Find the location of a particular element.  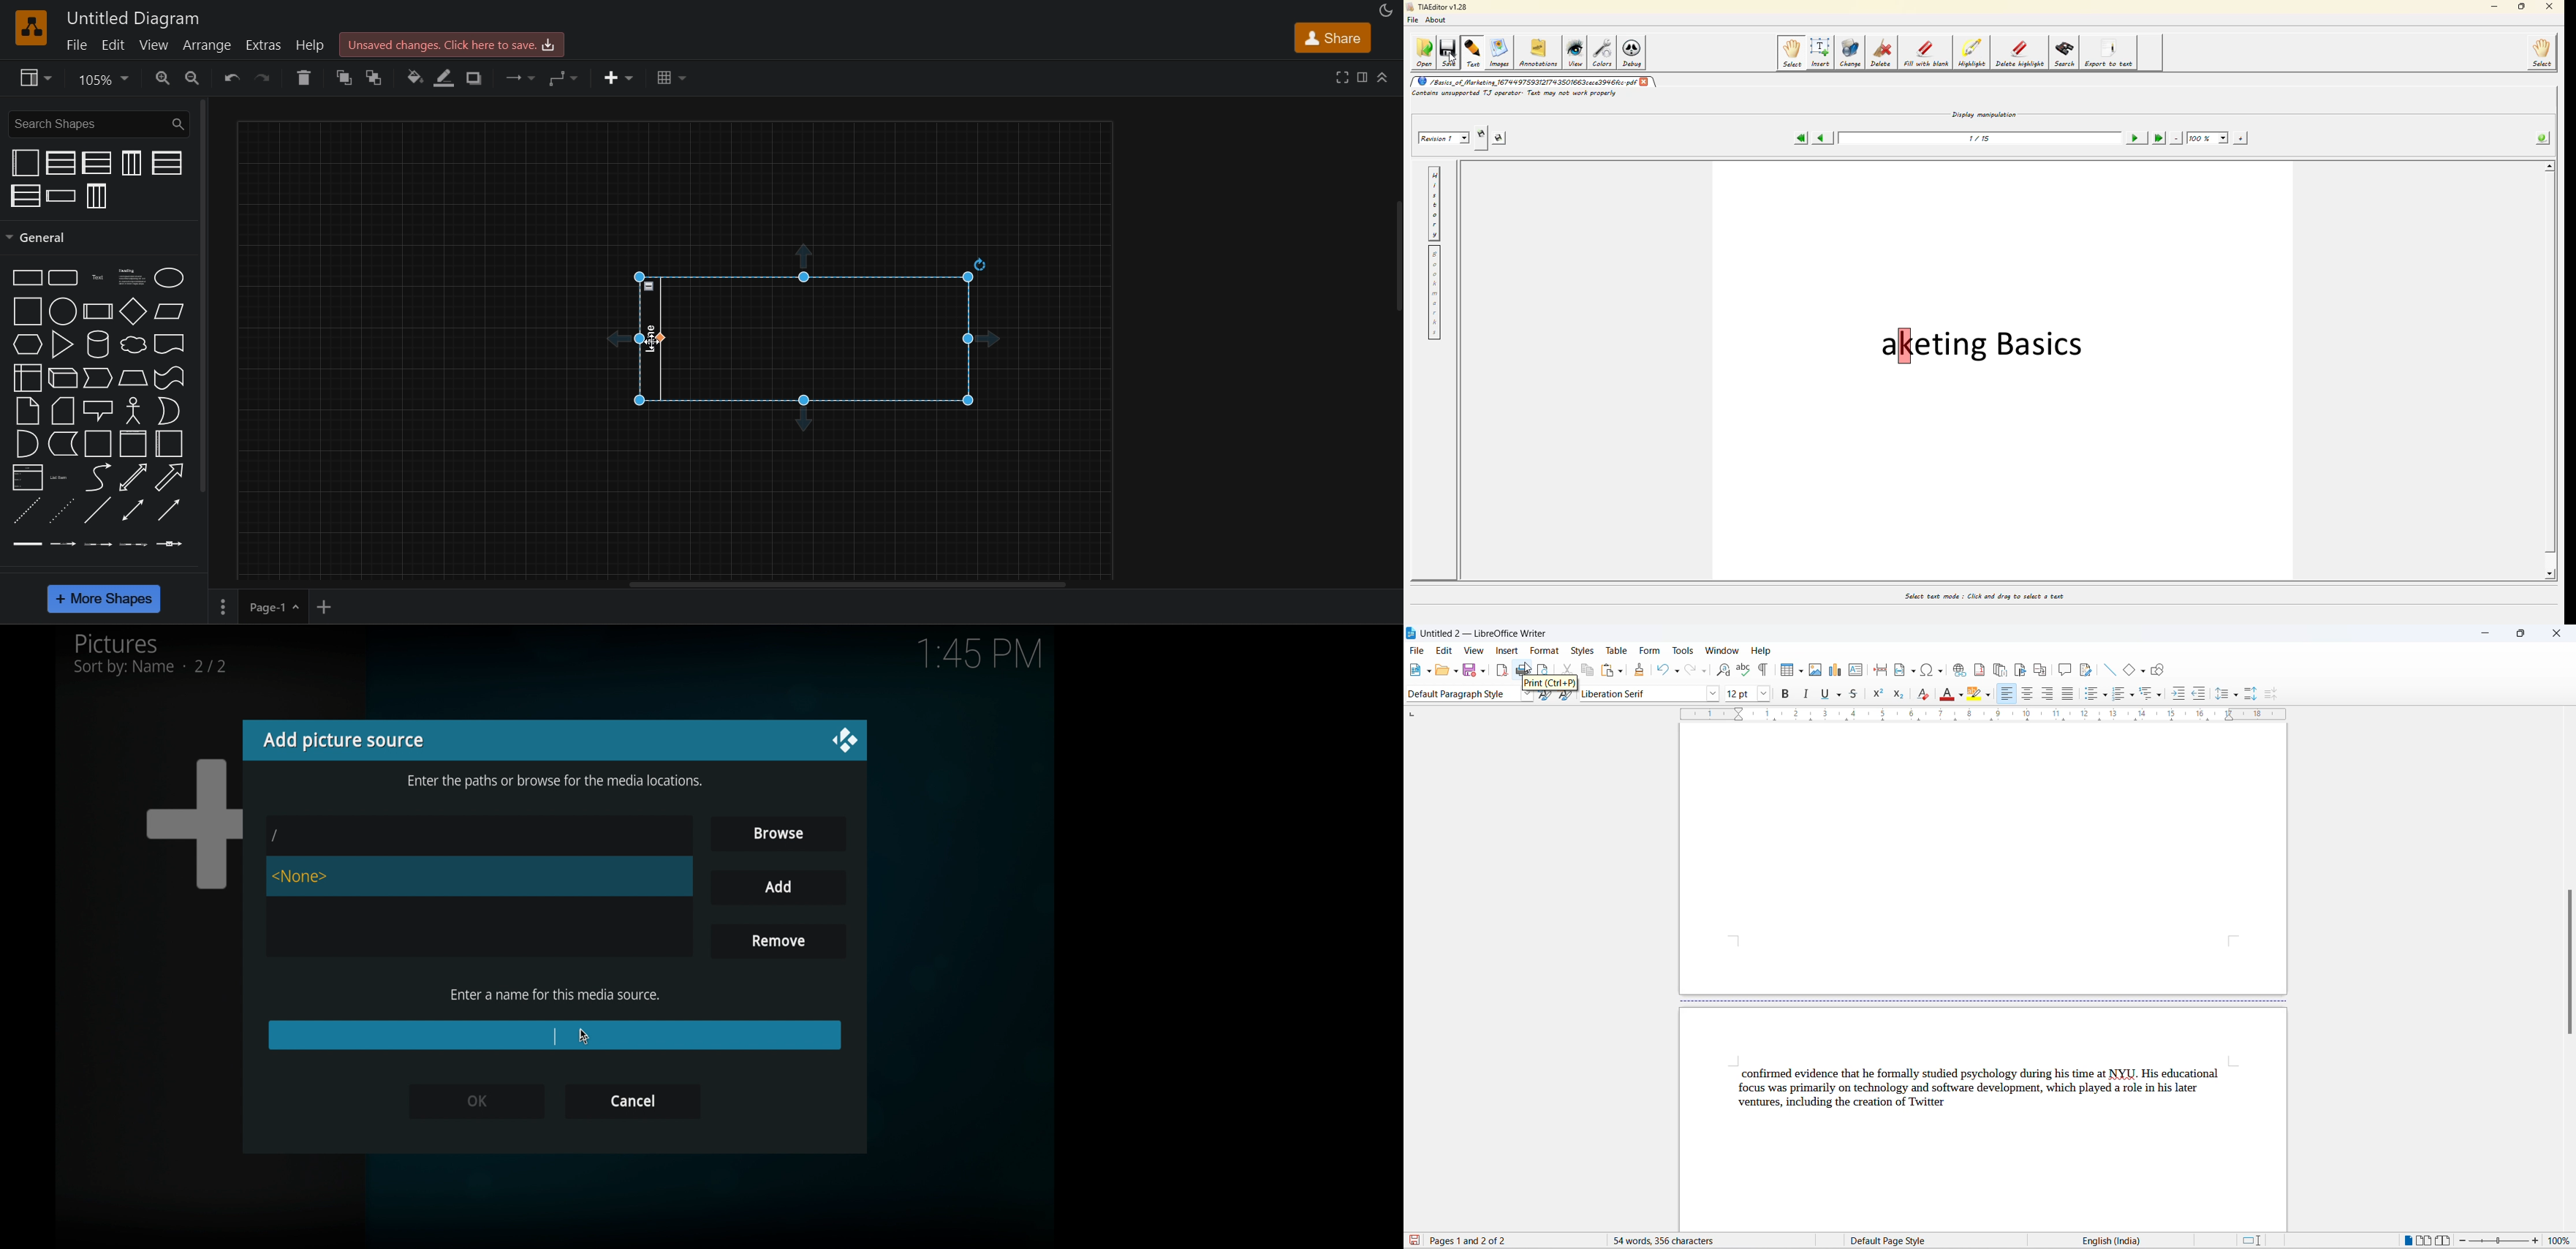

text align left is located at coordinates (2009, 694).